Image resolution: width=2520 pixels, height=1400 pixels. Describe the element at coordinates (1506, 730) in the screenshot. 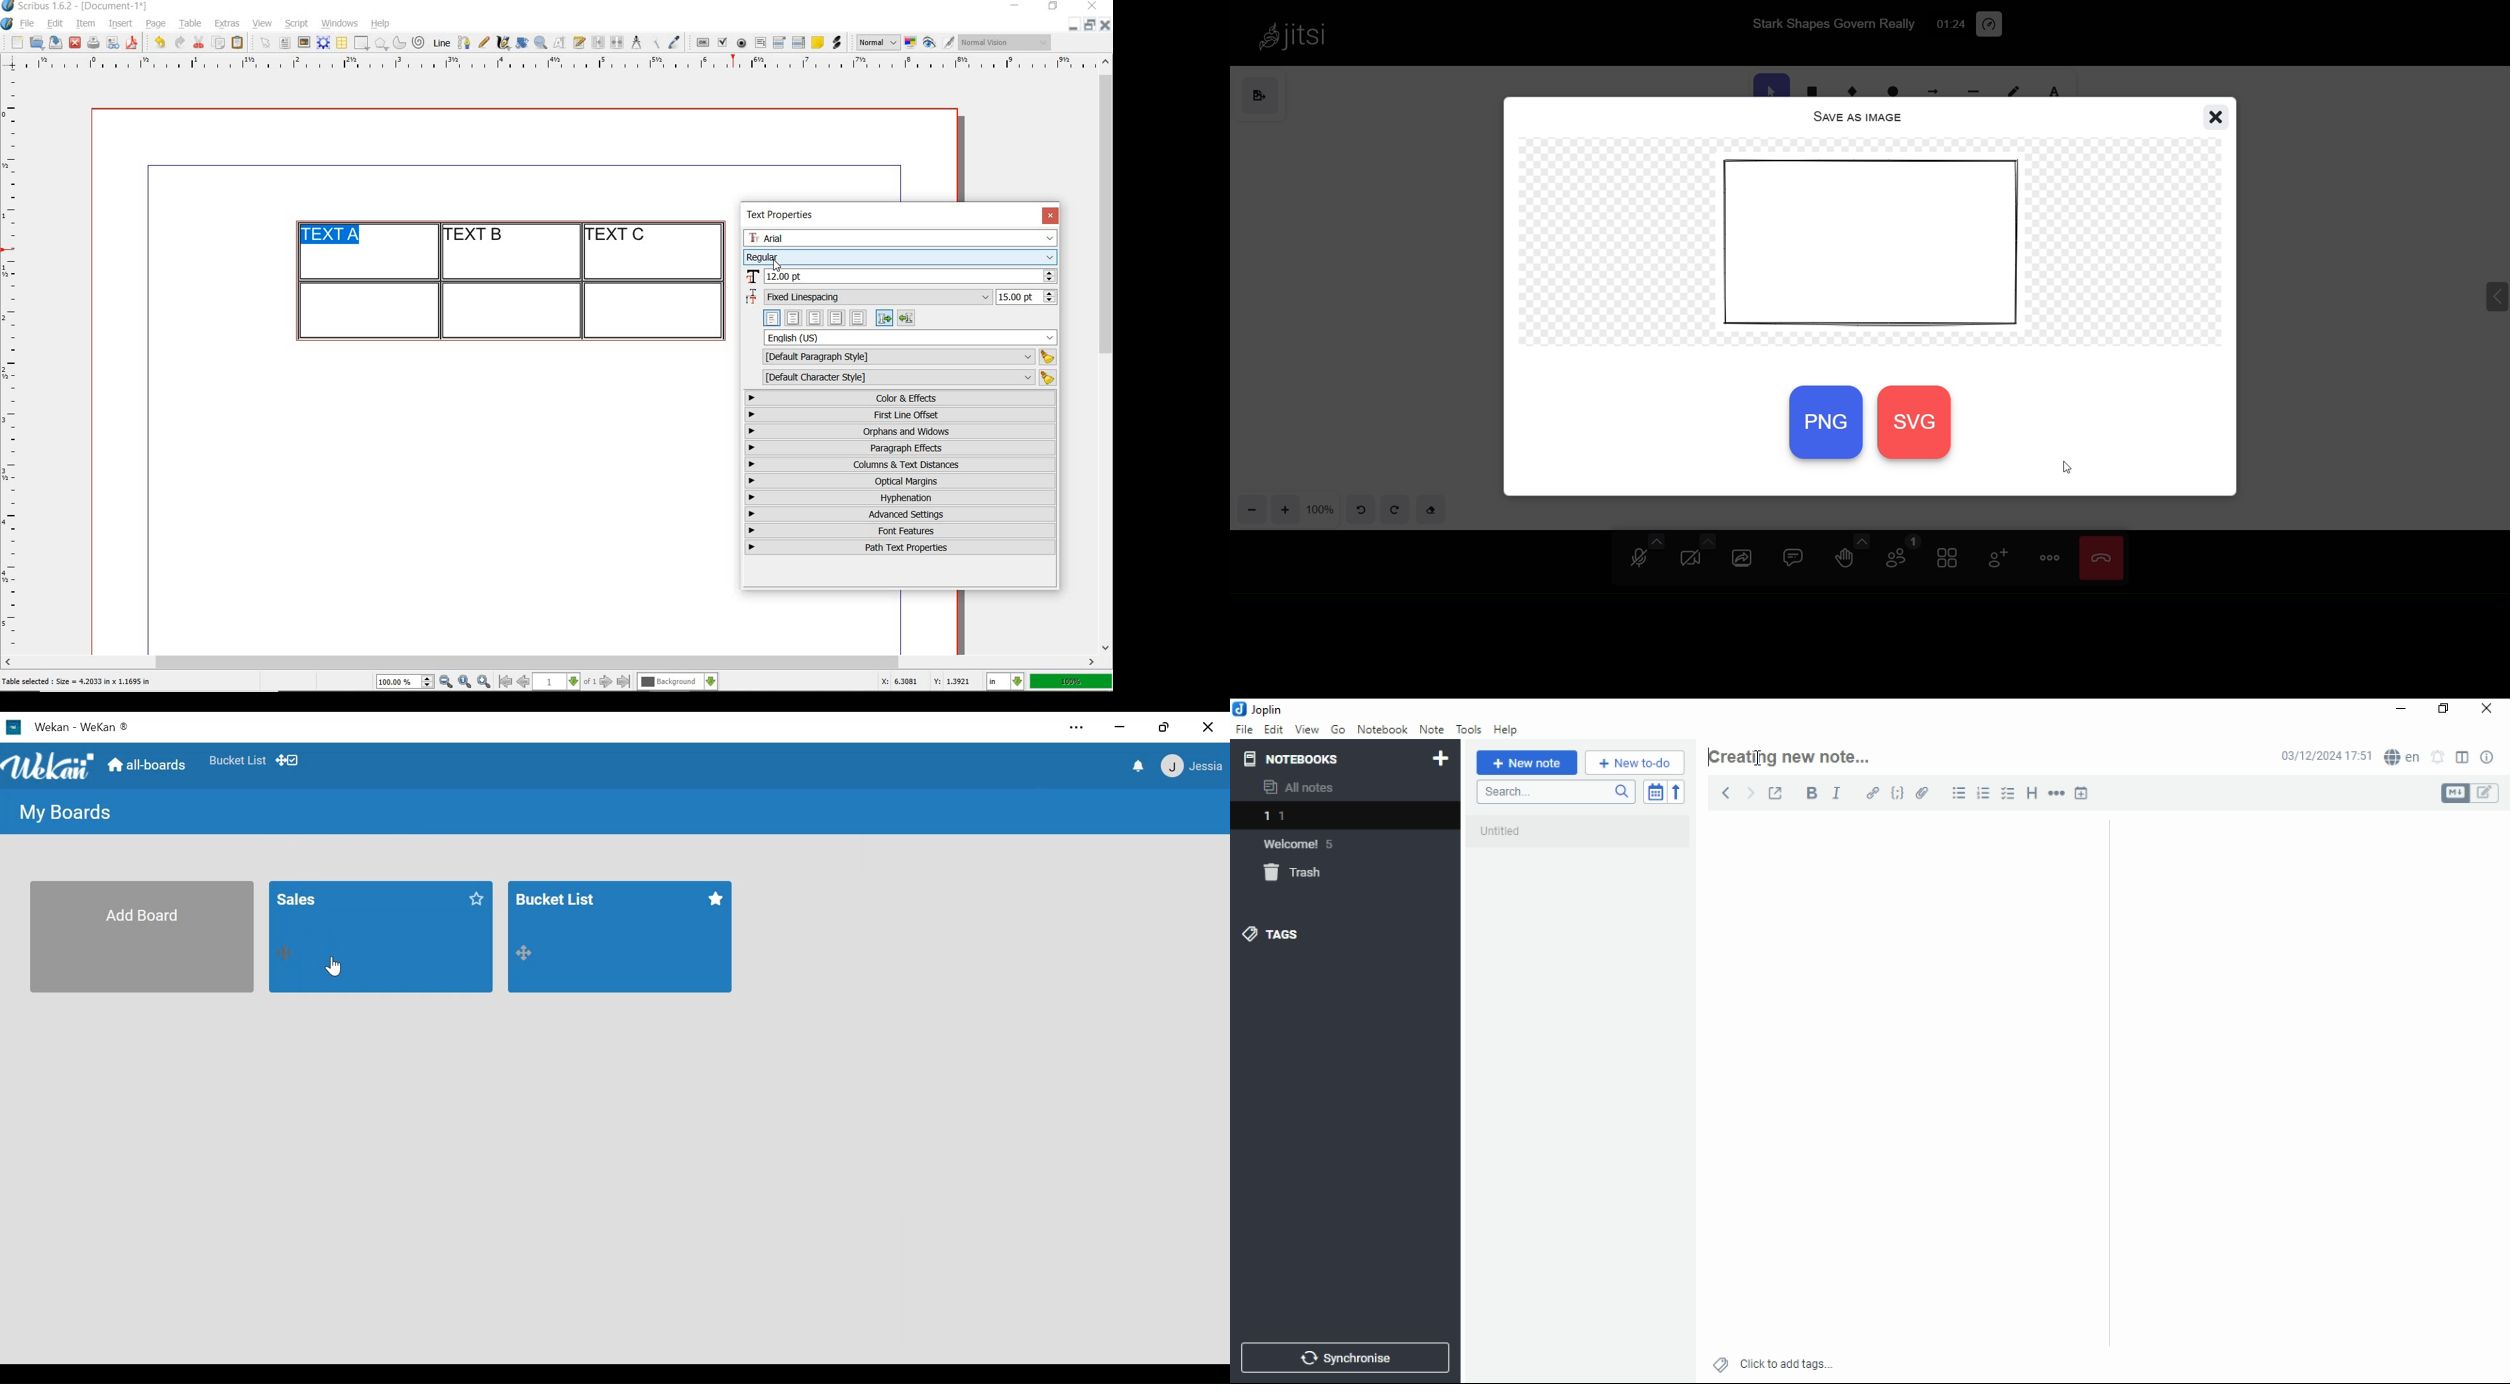

I see `help` at that location.